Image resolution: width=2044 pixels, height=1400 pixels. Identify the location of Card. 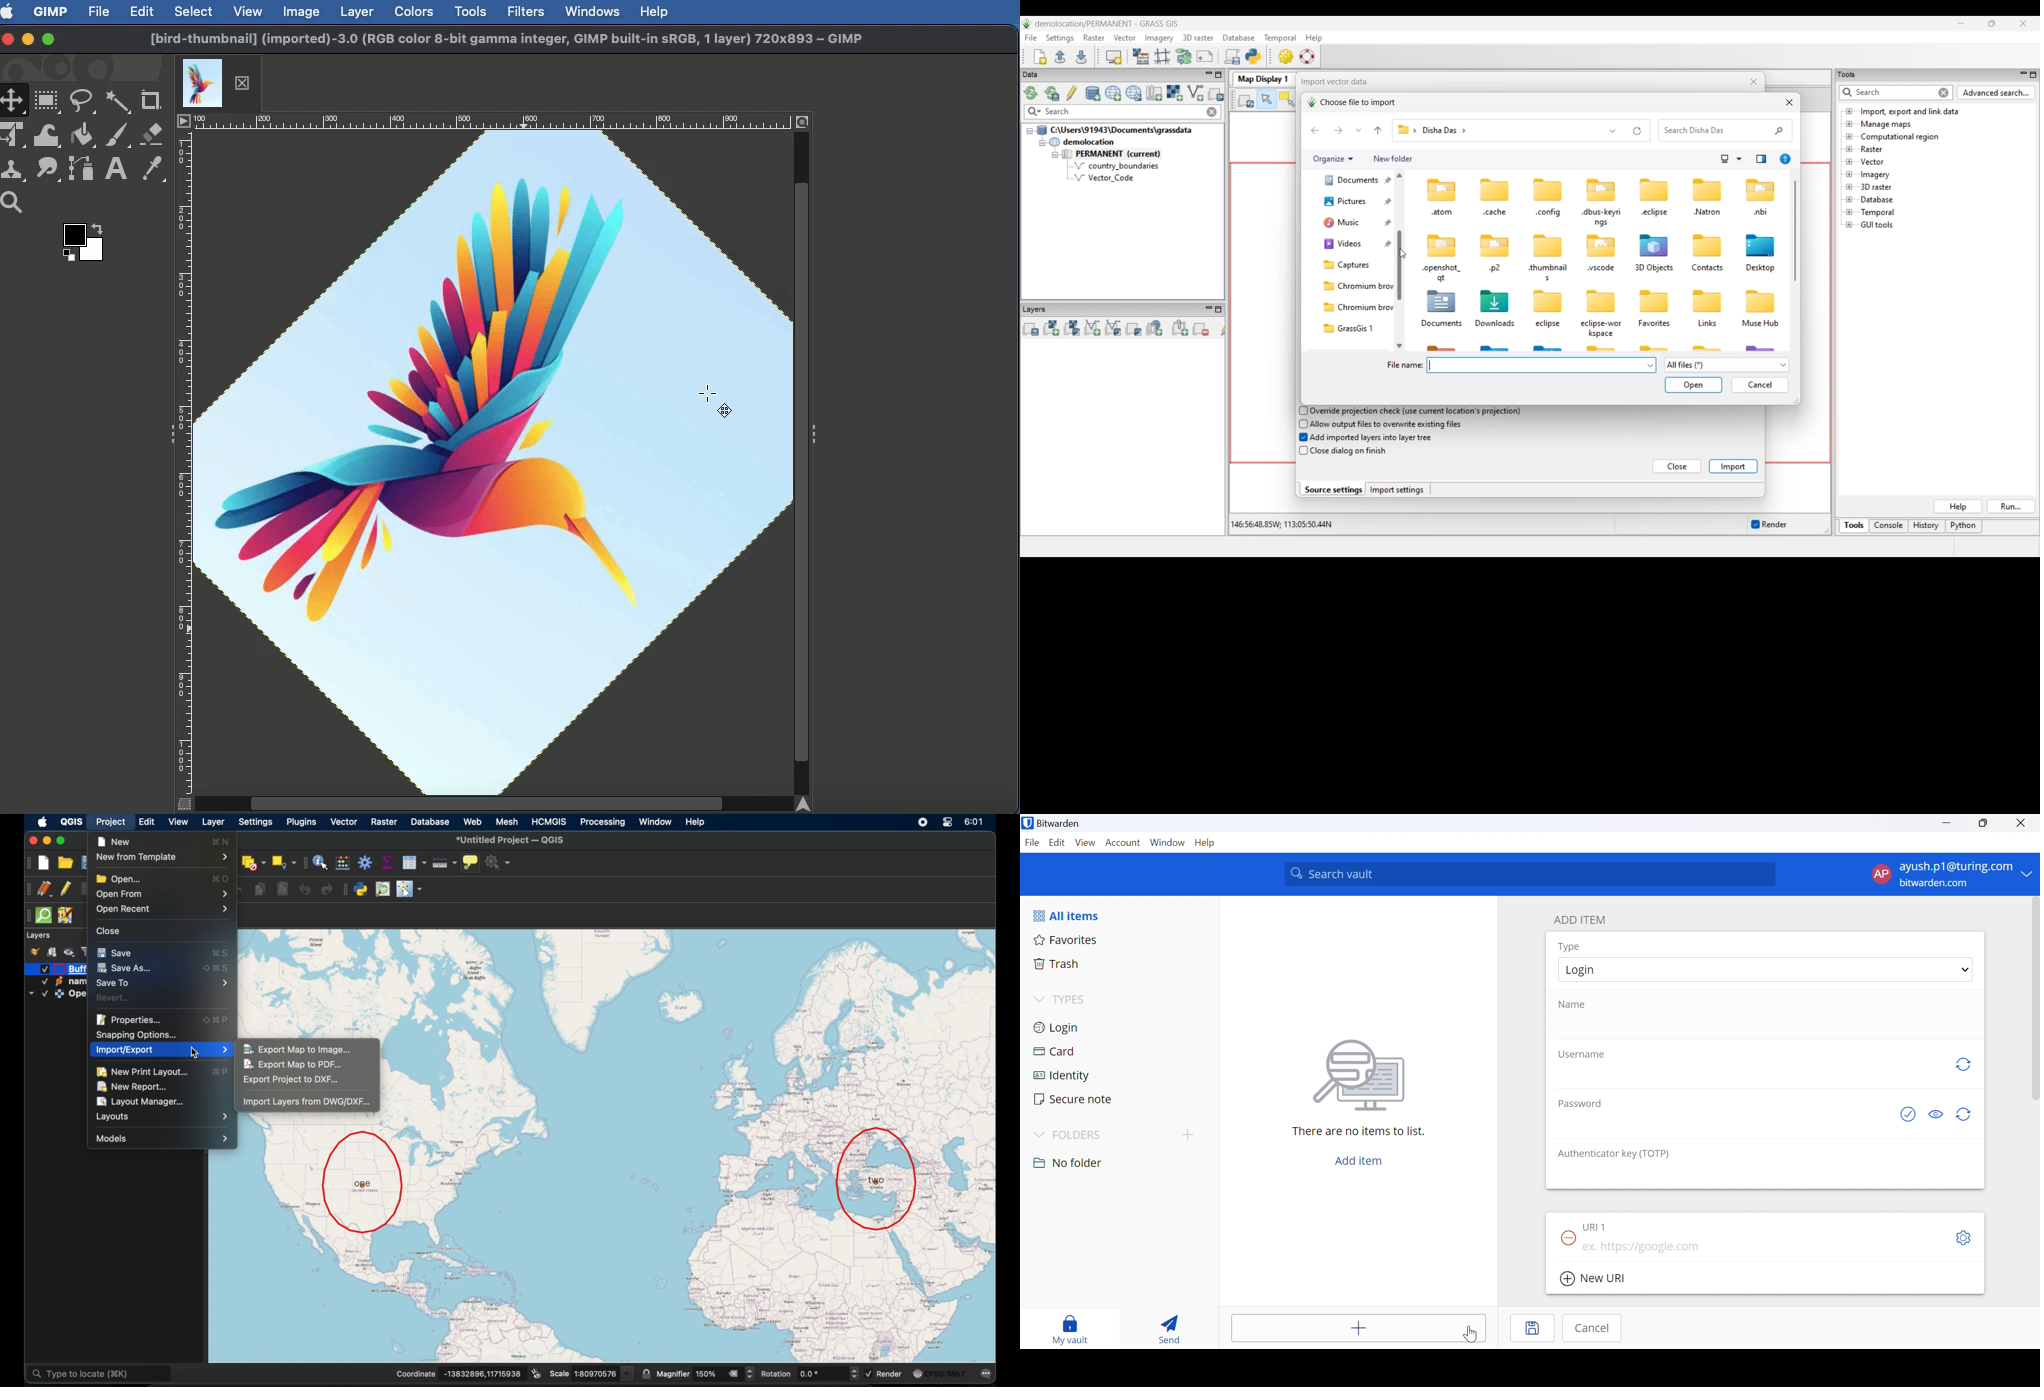
(1055, 1051).